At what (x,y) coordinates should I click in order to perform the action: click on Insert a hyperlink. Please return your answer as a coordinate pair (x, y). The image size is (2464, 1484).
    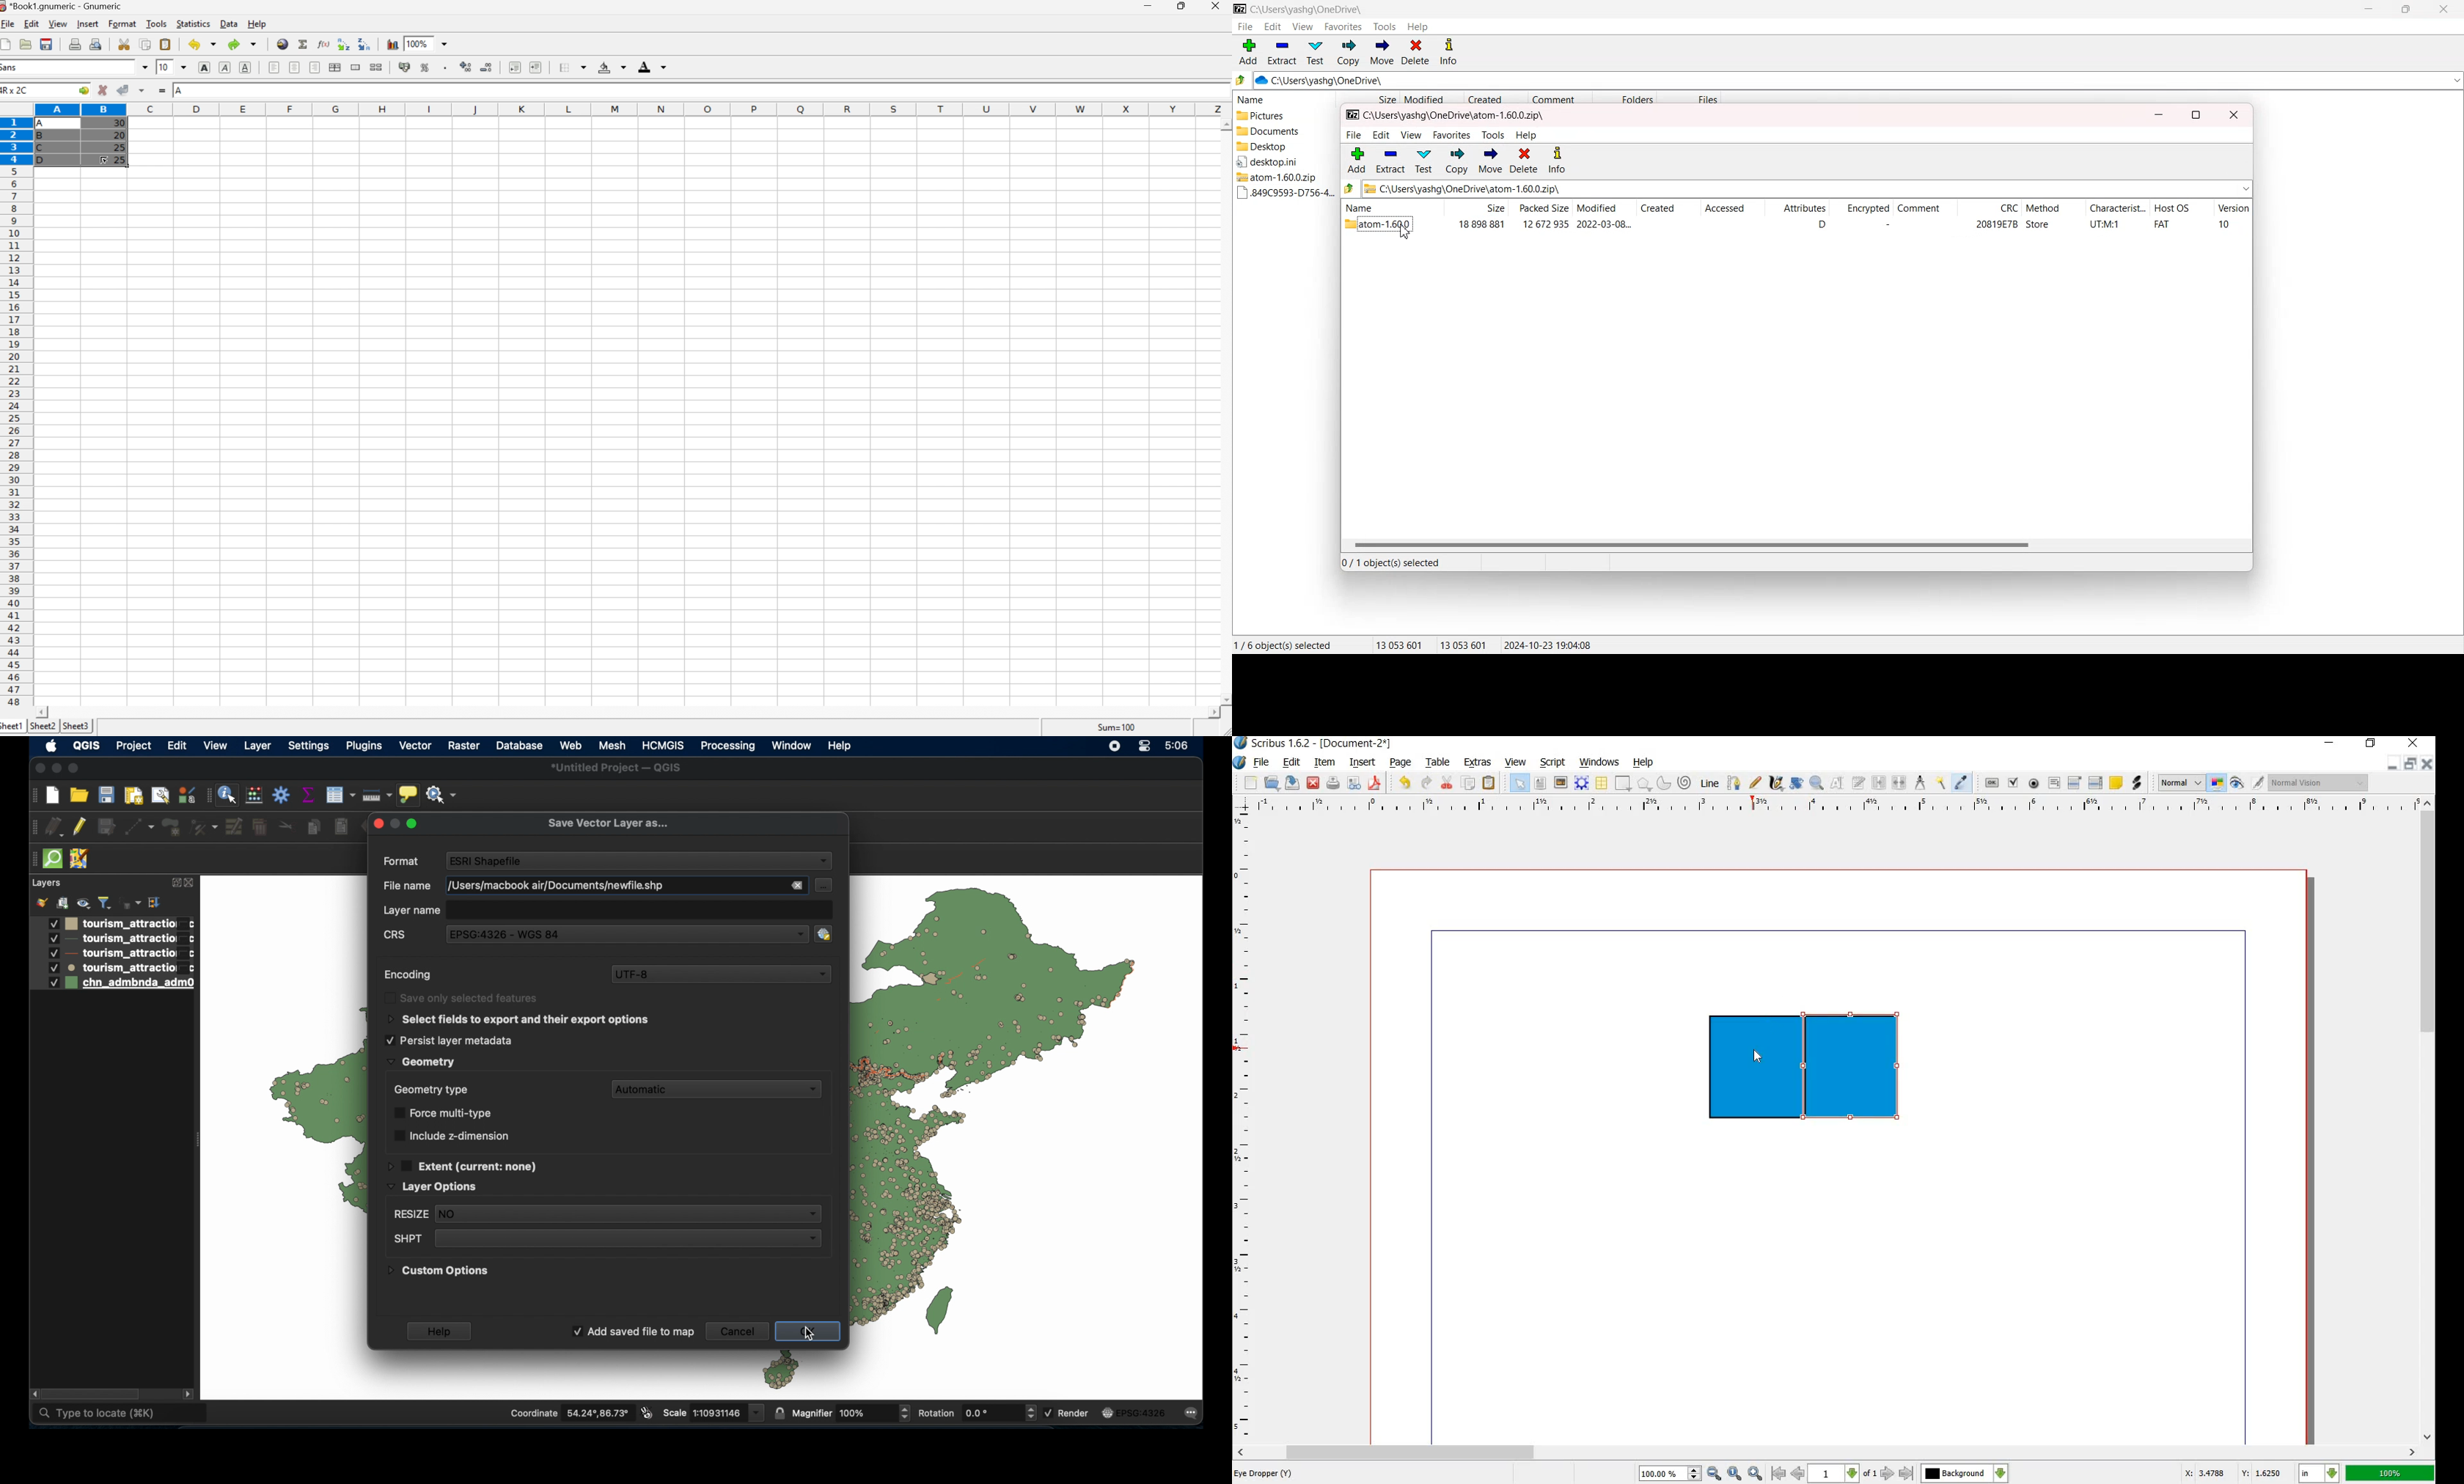
    Looking at the image, I should click on (283, 44).